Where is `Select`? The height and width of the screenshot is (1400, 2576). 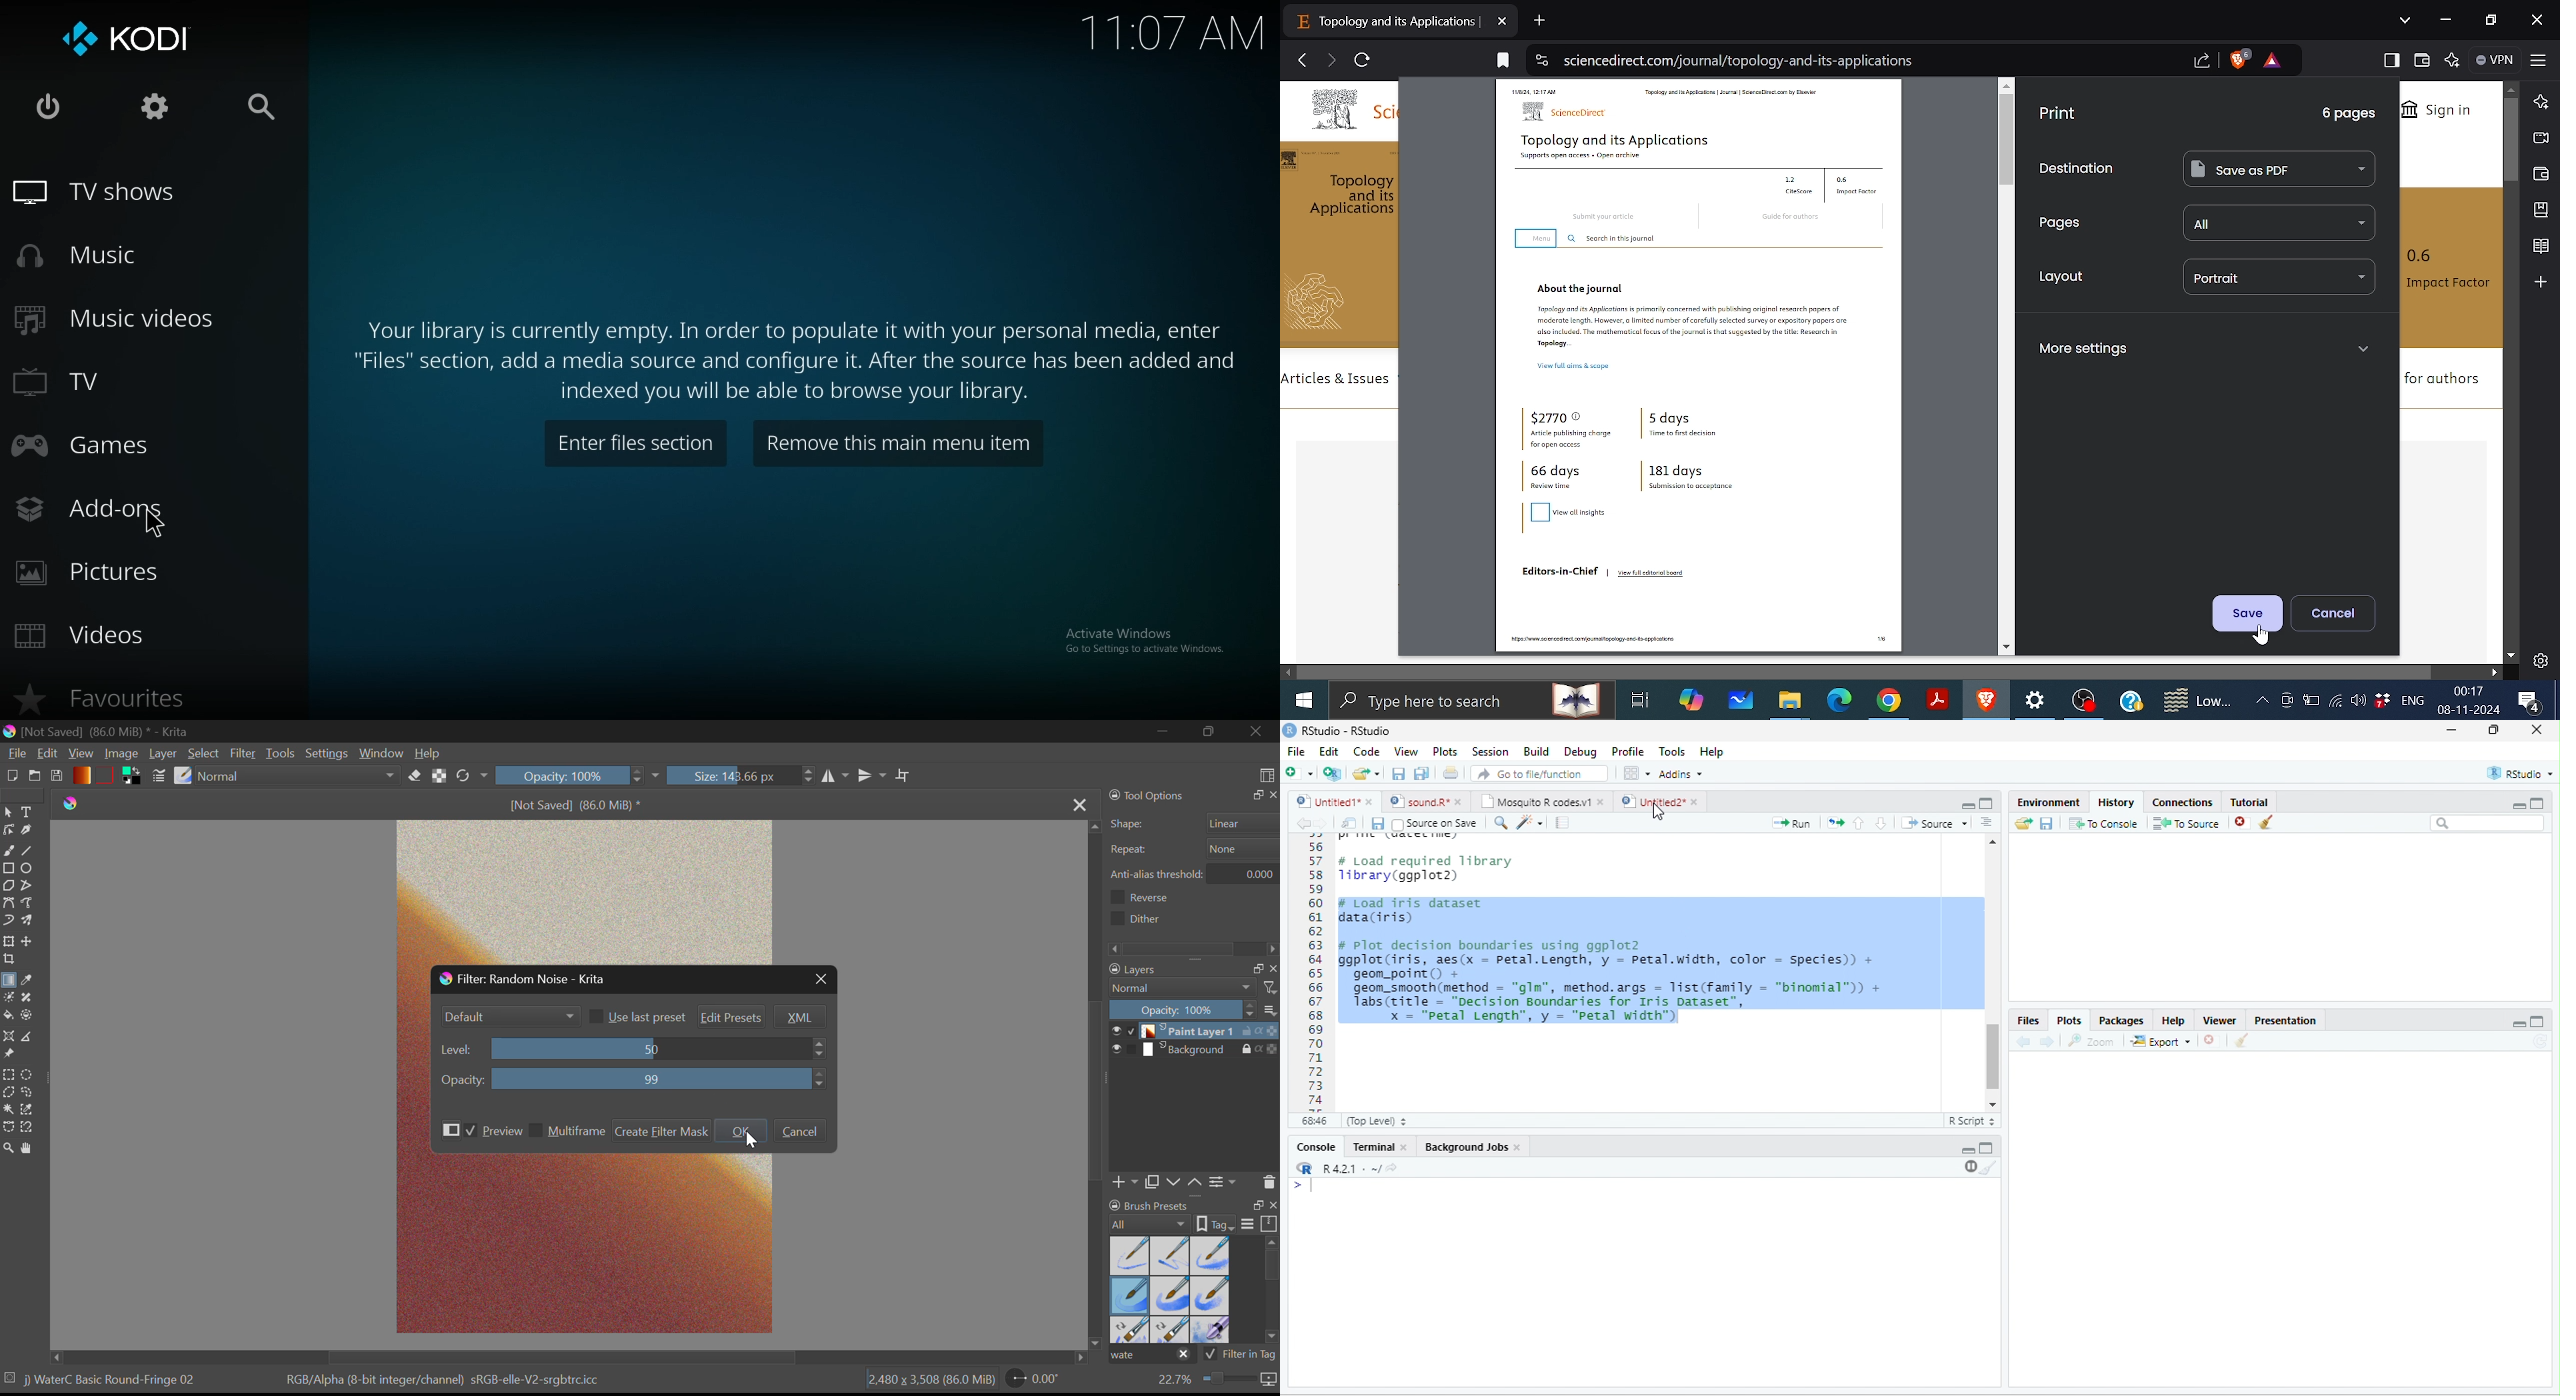
Select is located at coordinates (203, 752).